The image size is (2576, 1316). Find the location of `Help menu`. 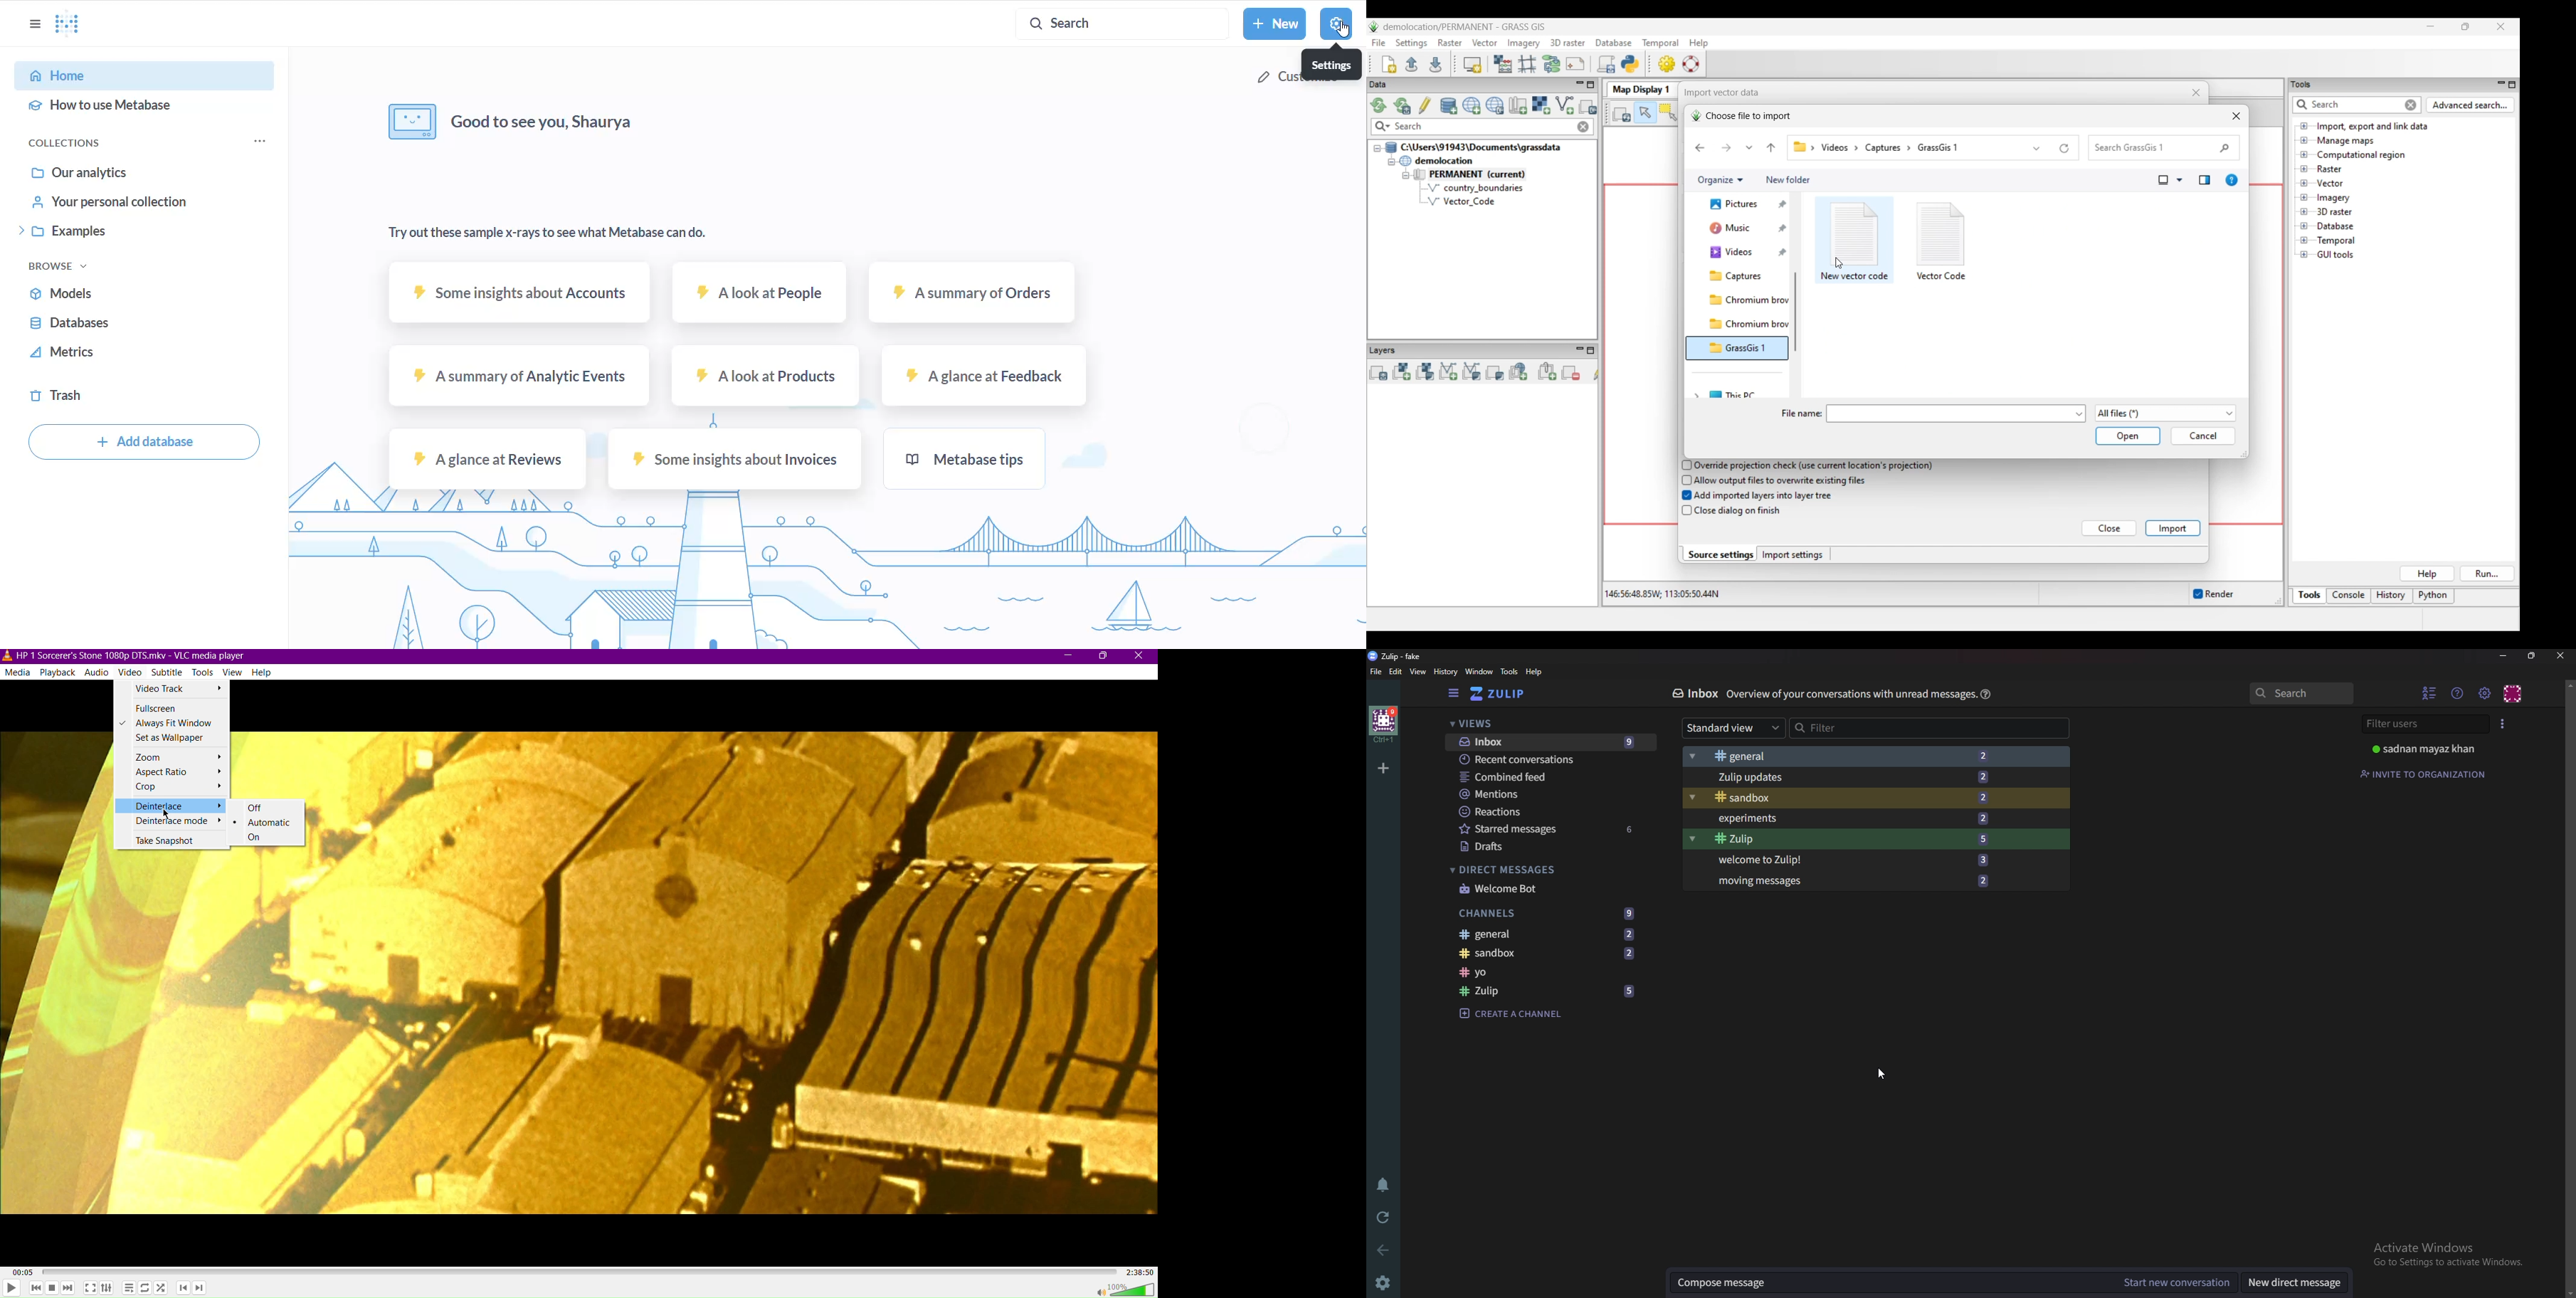

Help menu is located at coordinates (2456, 692).